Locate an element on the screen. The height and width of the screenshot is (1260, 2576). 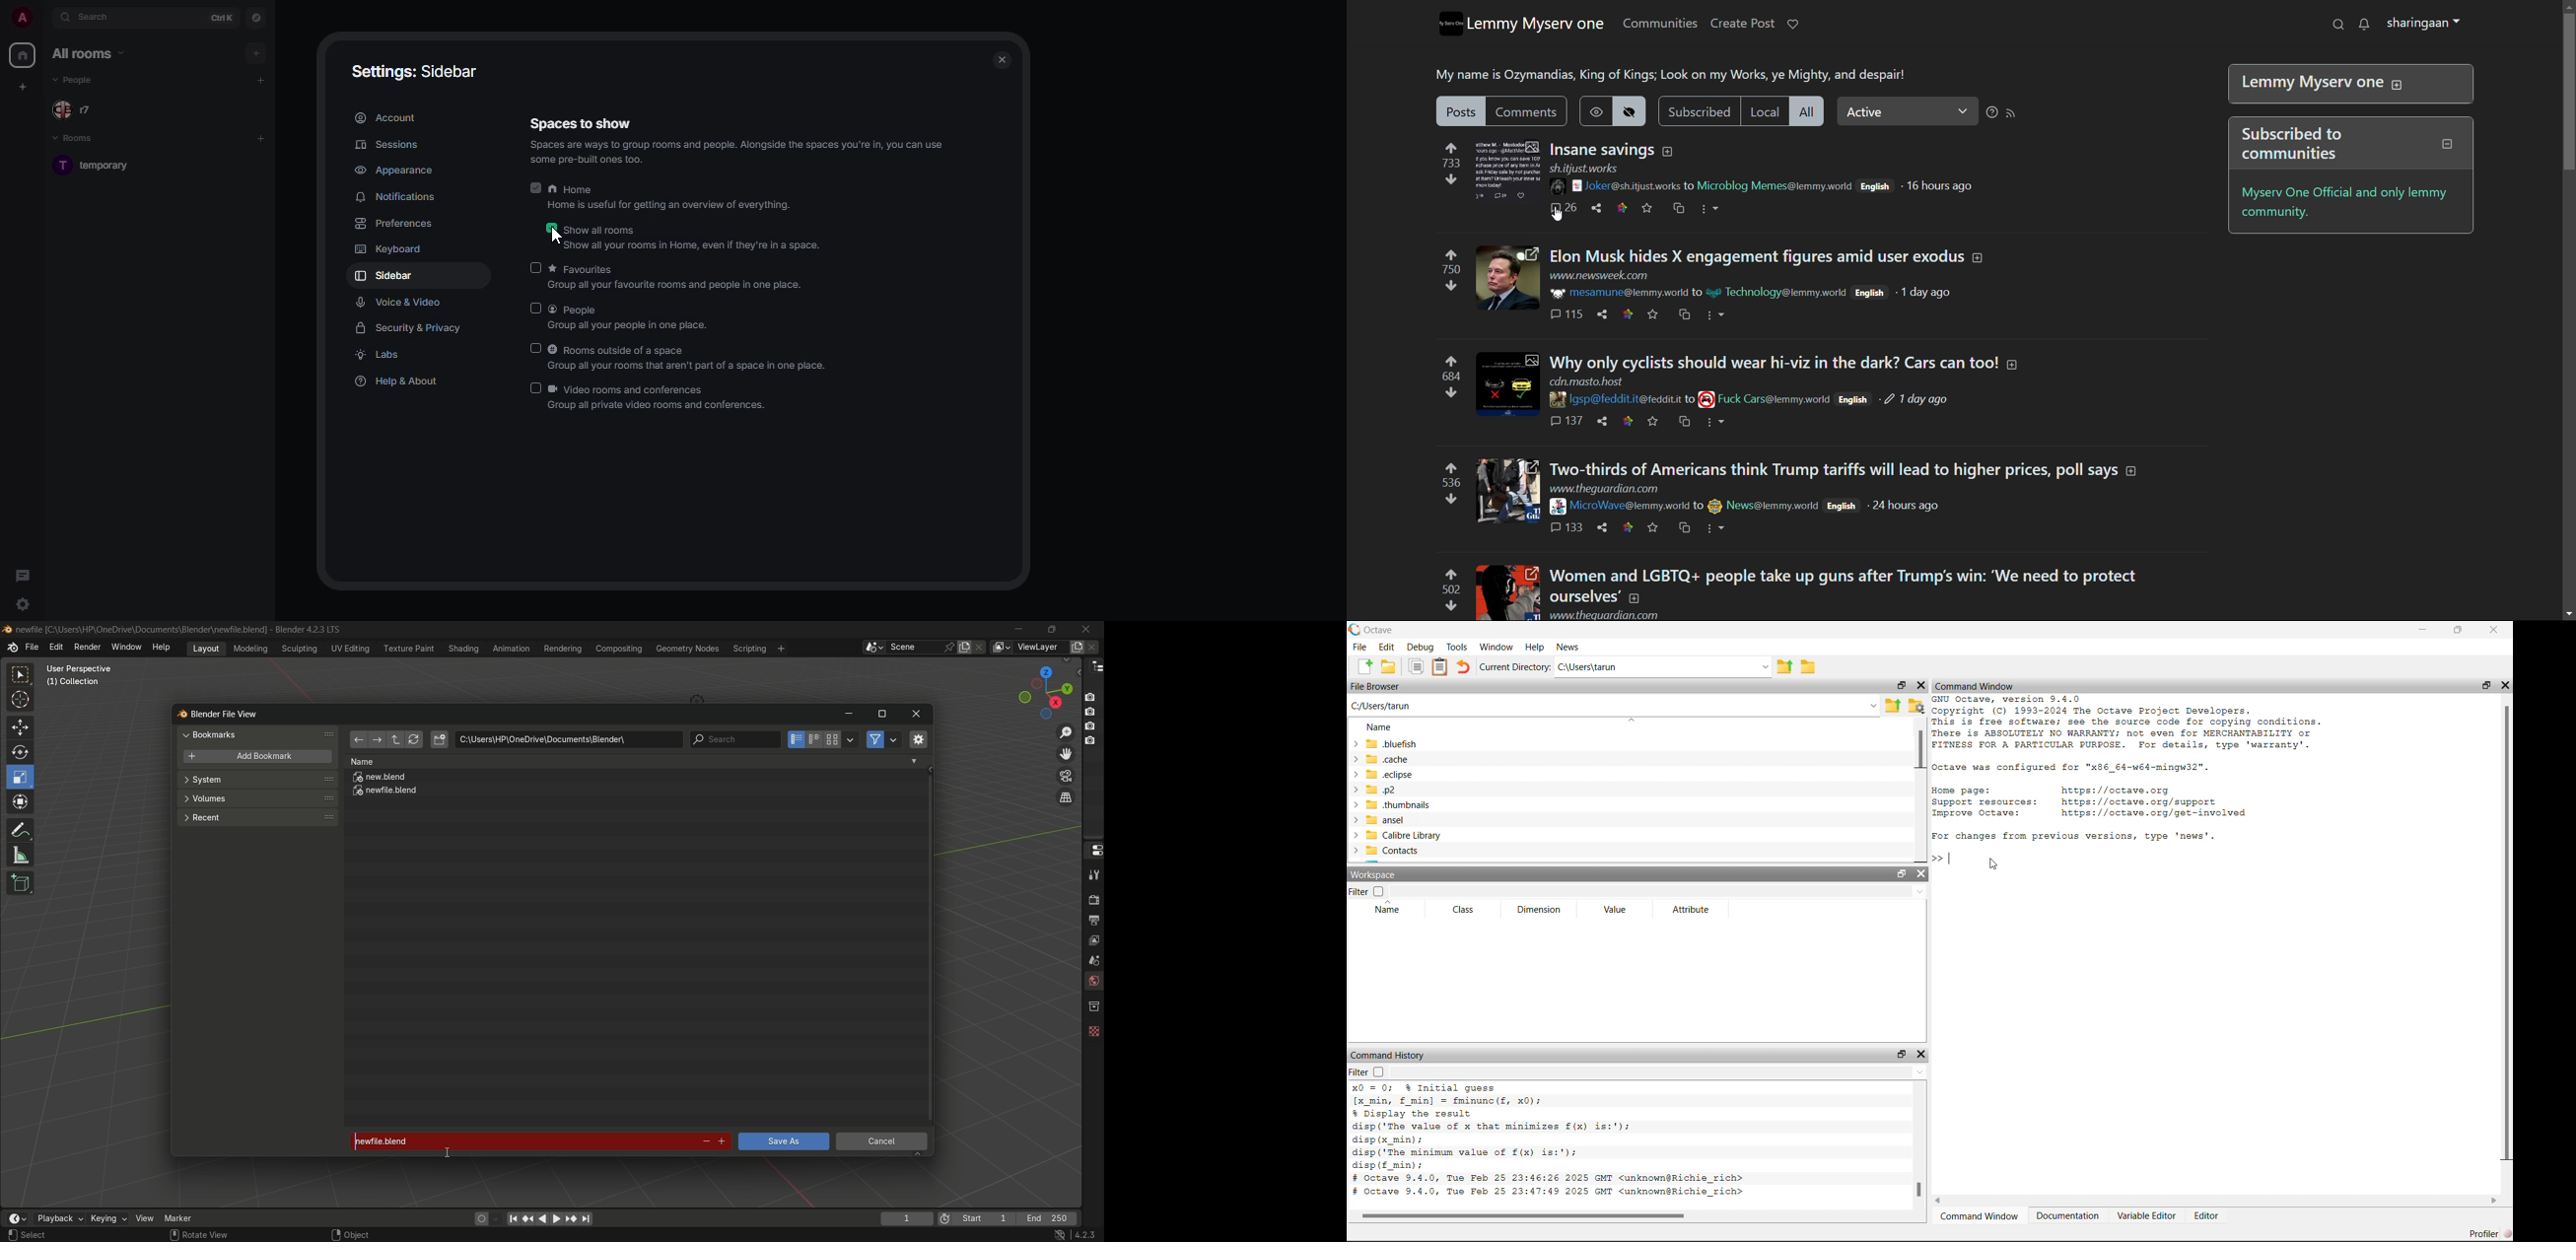
Redo is located at coordinates (1465, 666).